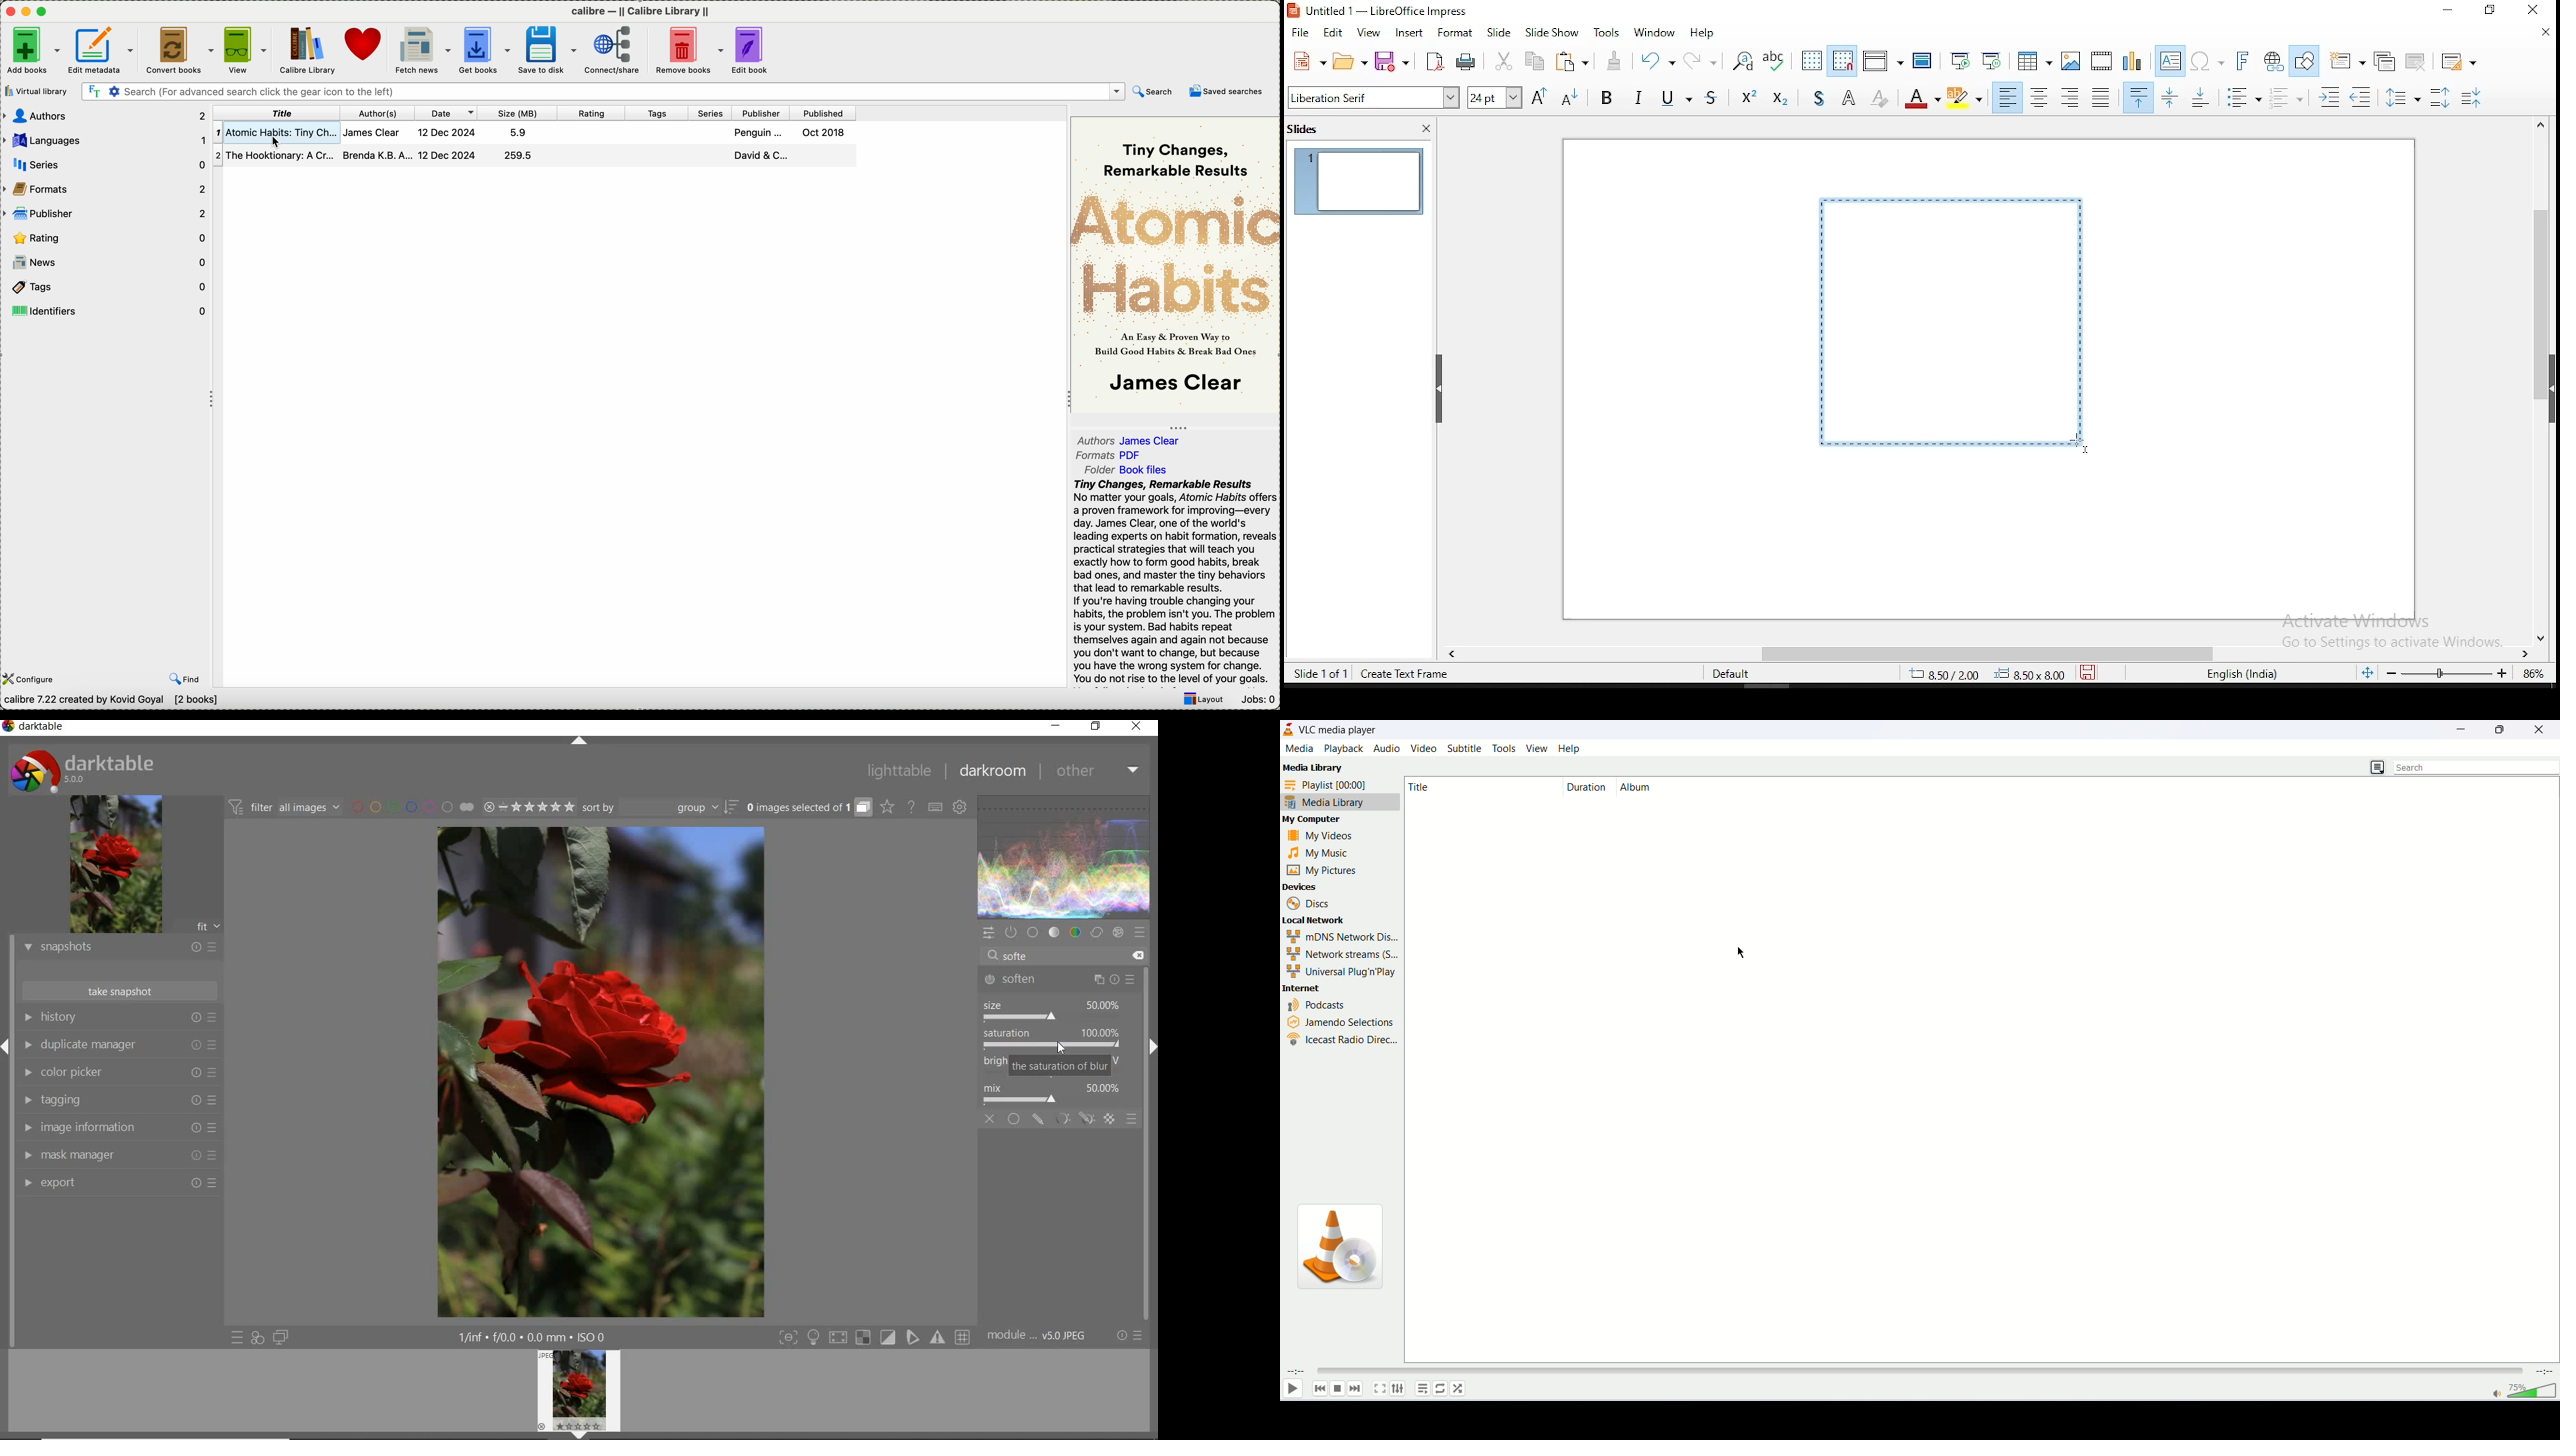 This screenshot has width=2576, height=1456. What do you see at coordinates (184, 680) in the screenshot?
I see `find` at bounding box center [184, 680].